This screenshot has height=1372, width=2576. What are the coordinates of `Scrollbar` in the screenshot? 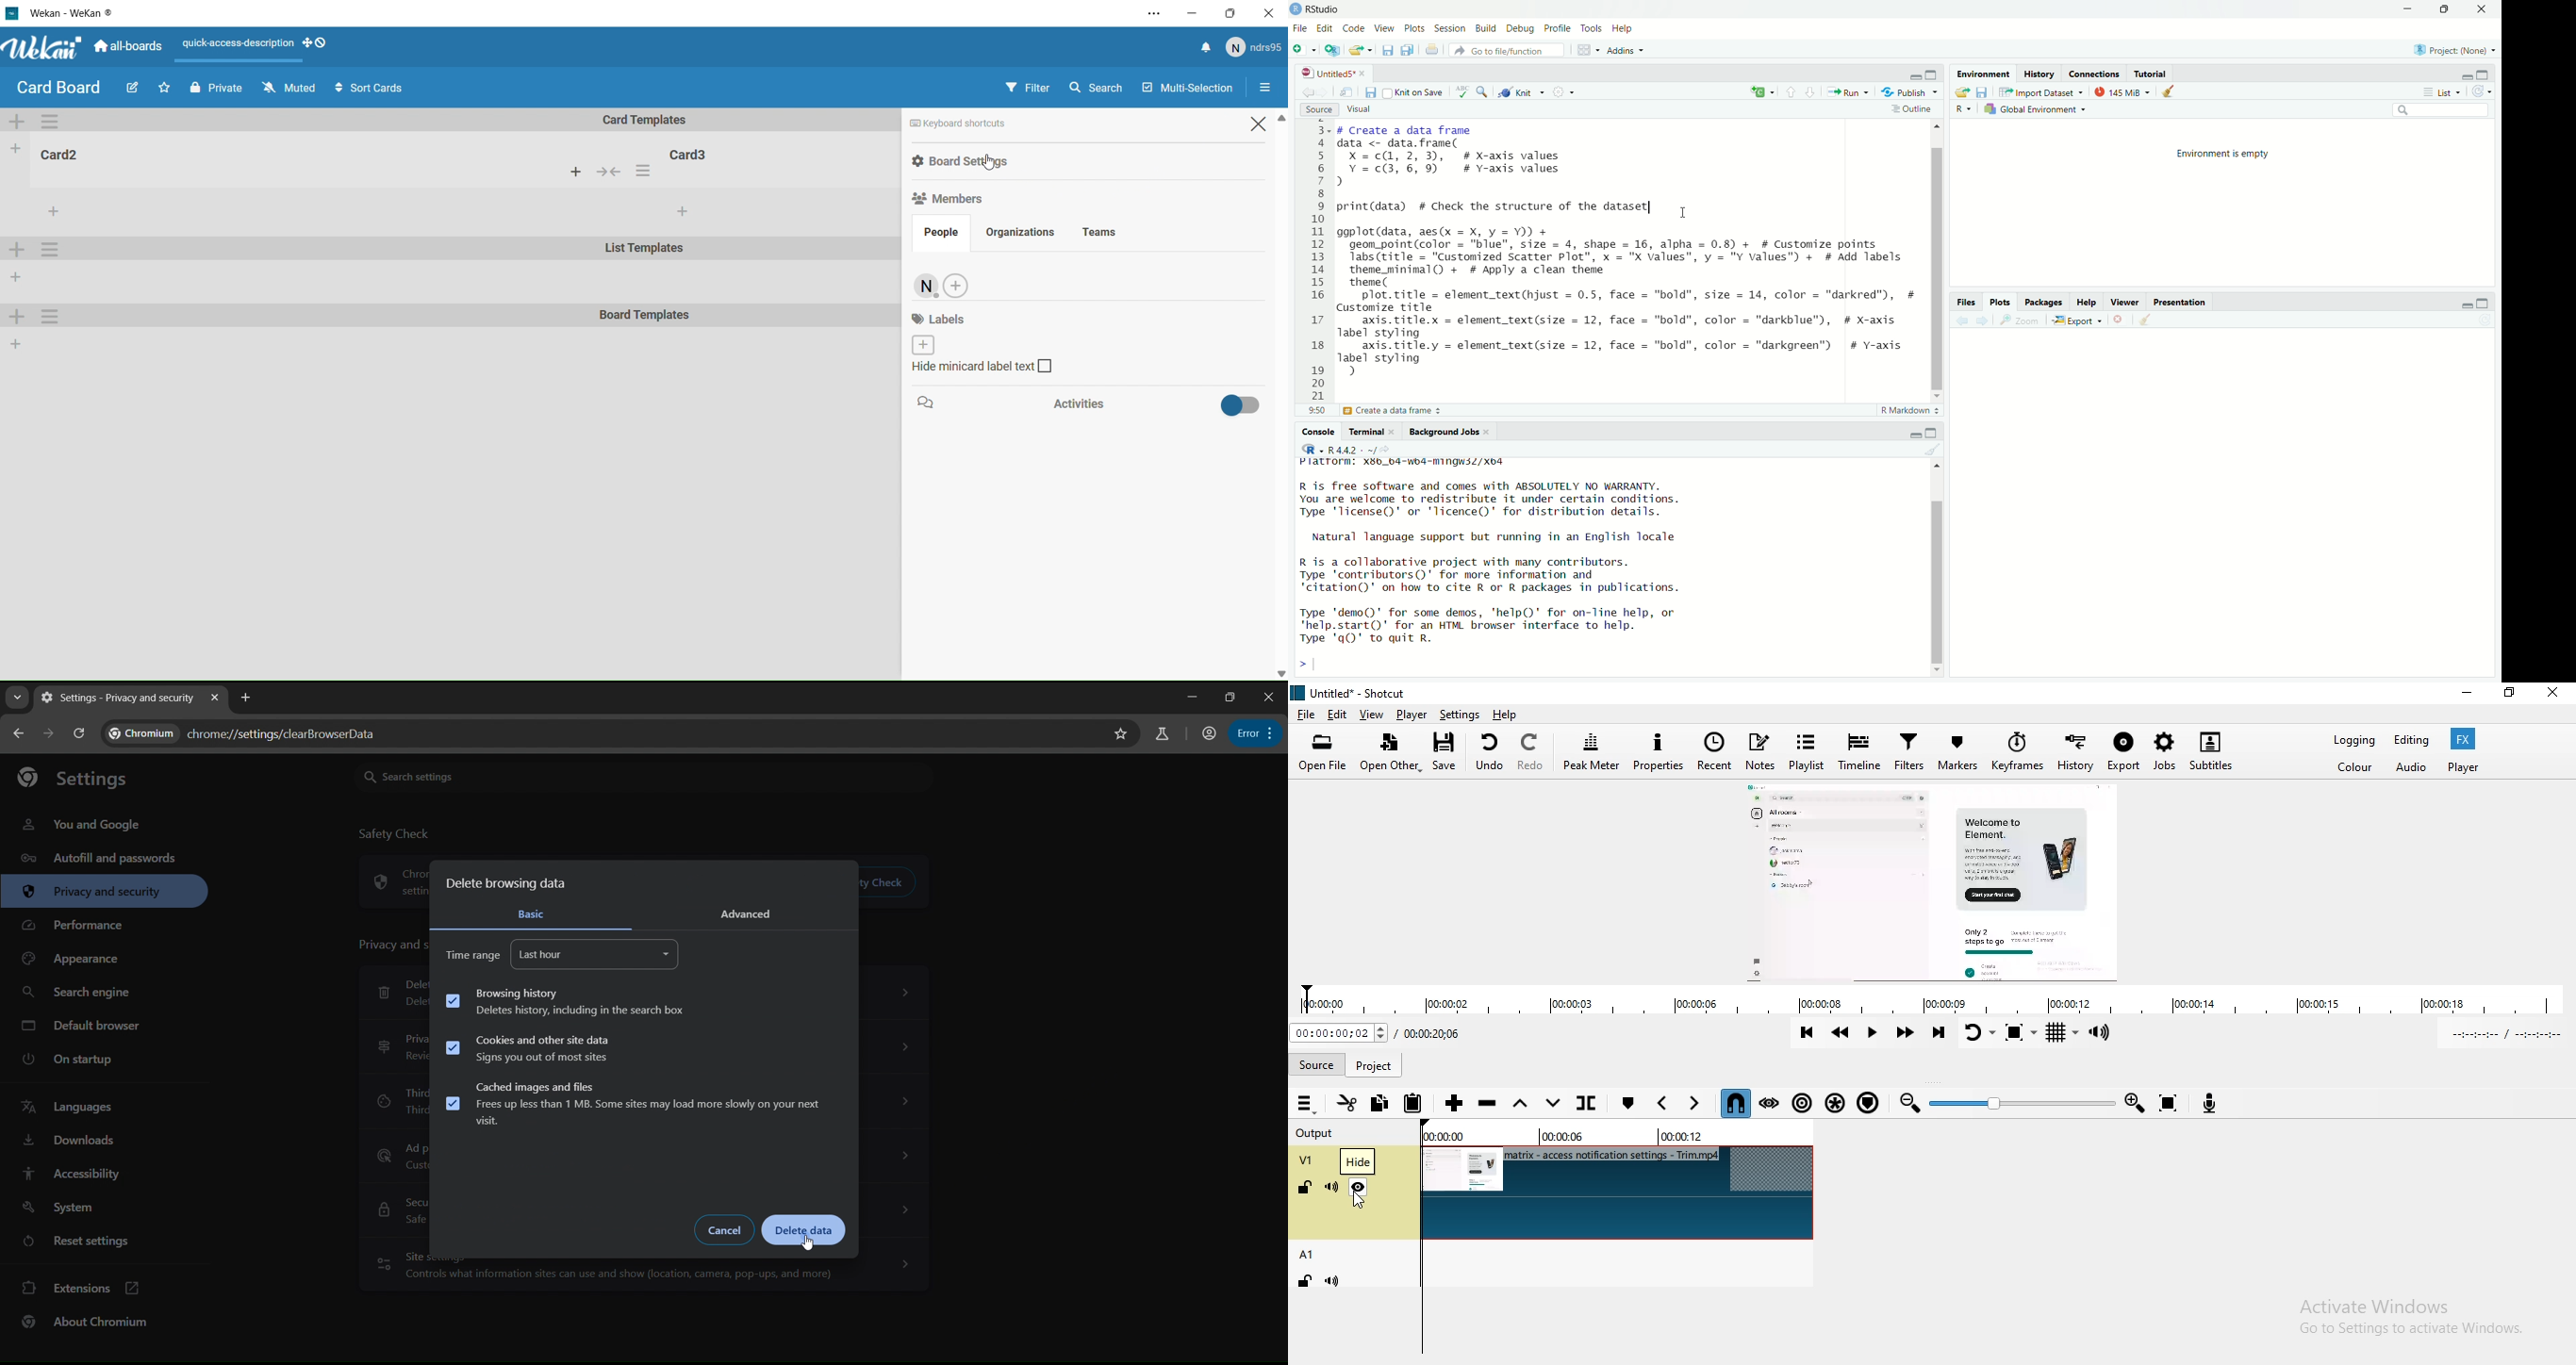 It's located at (1936, 573).